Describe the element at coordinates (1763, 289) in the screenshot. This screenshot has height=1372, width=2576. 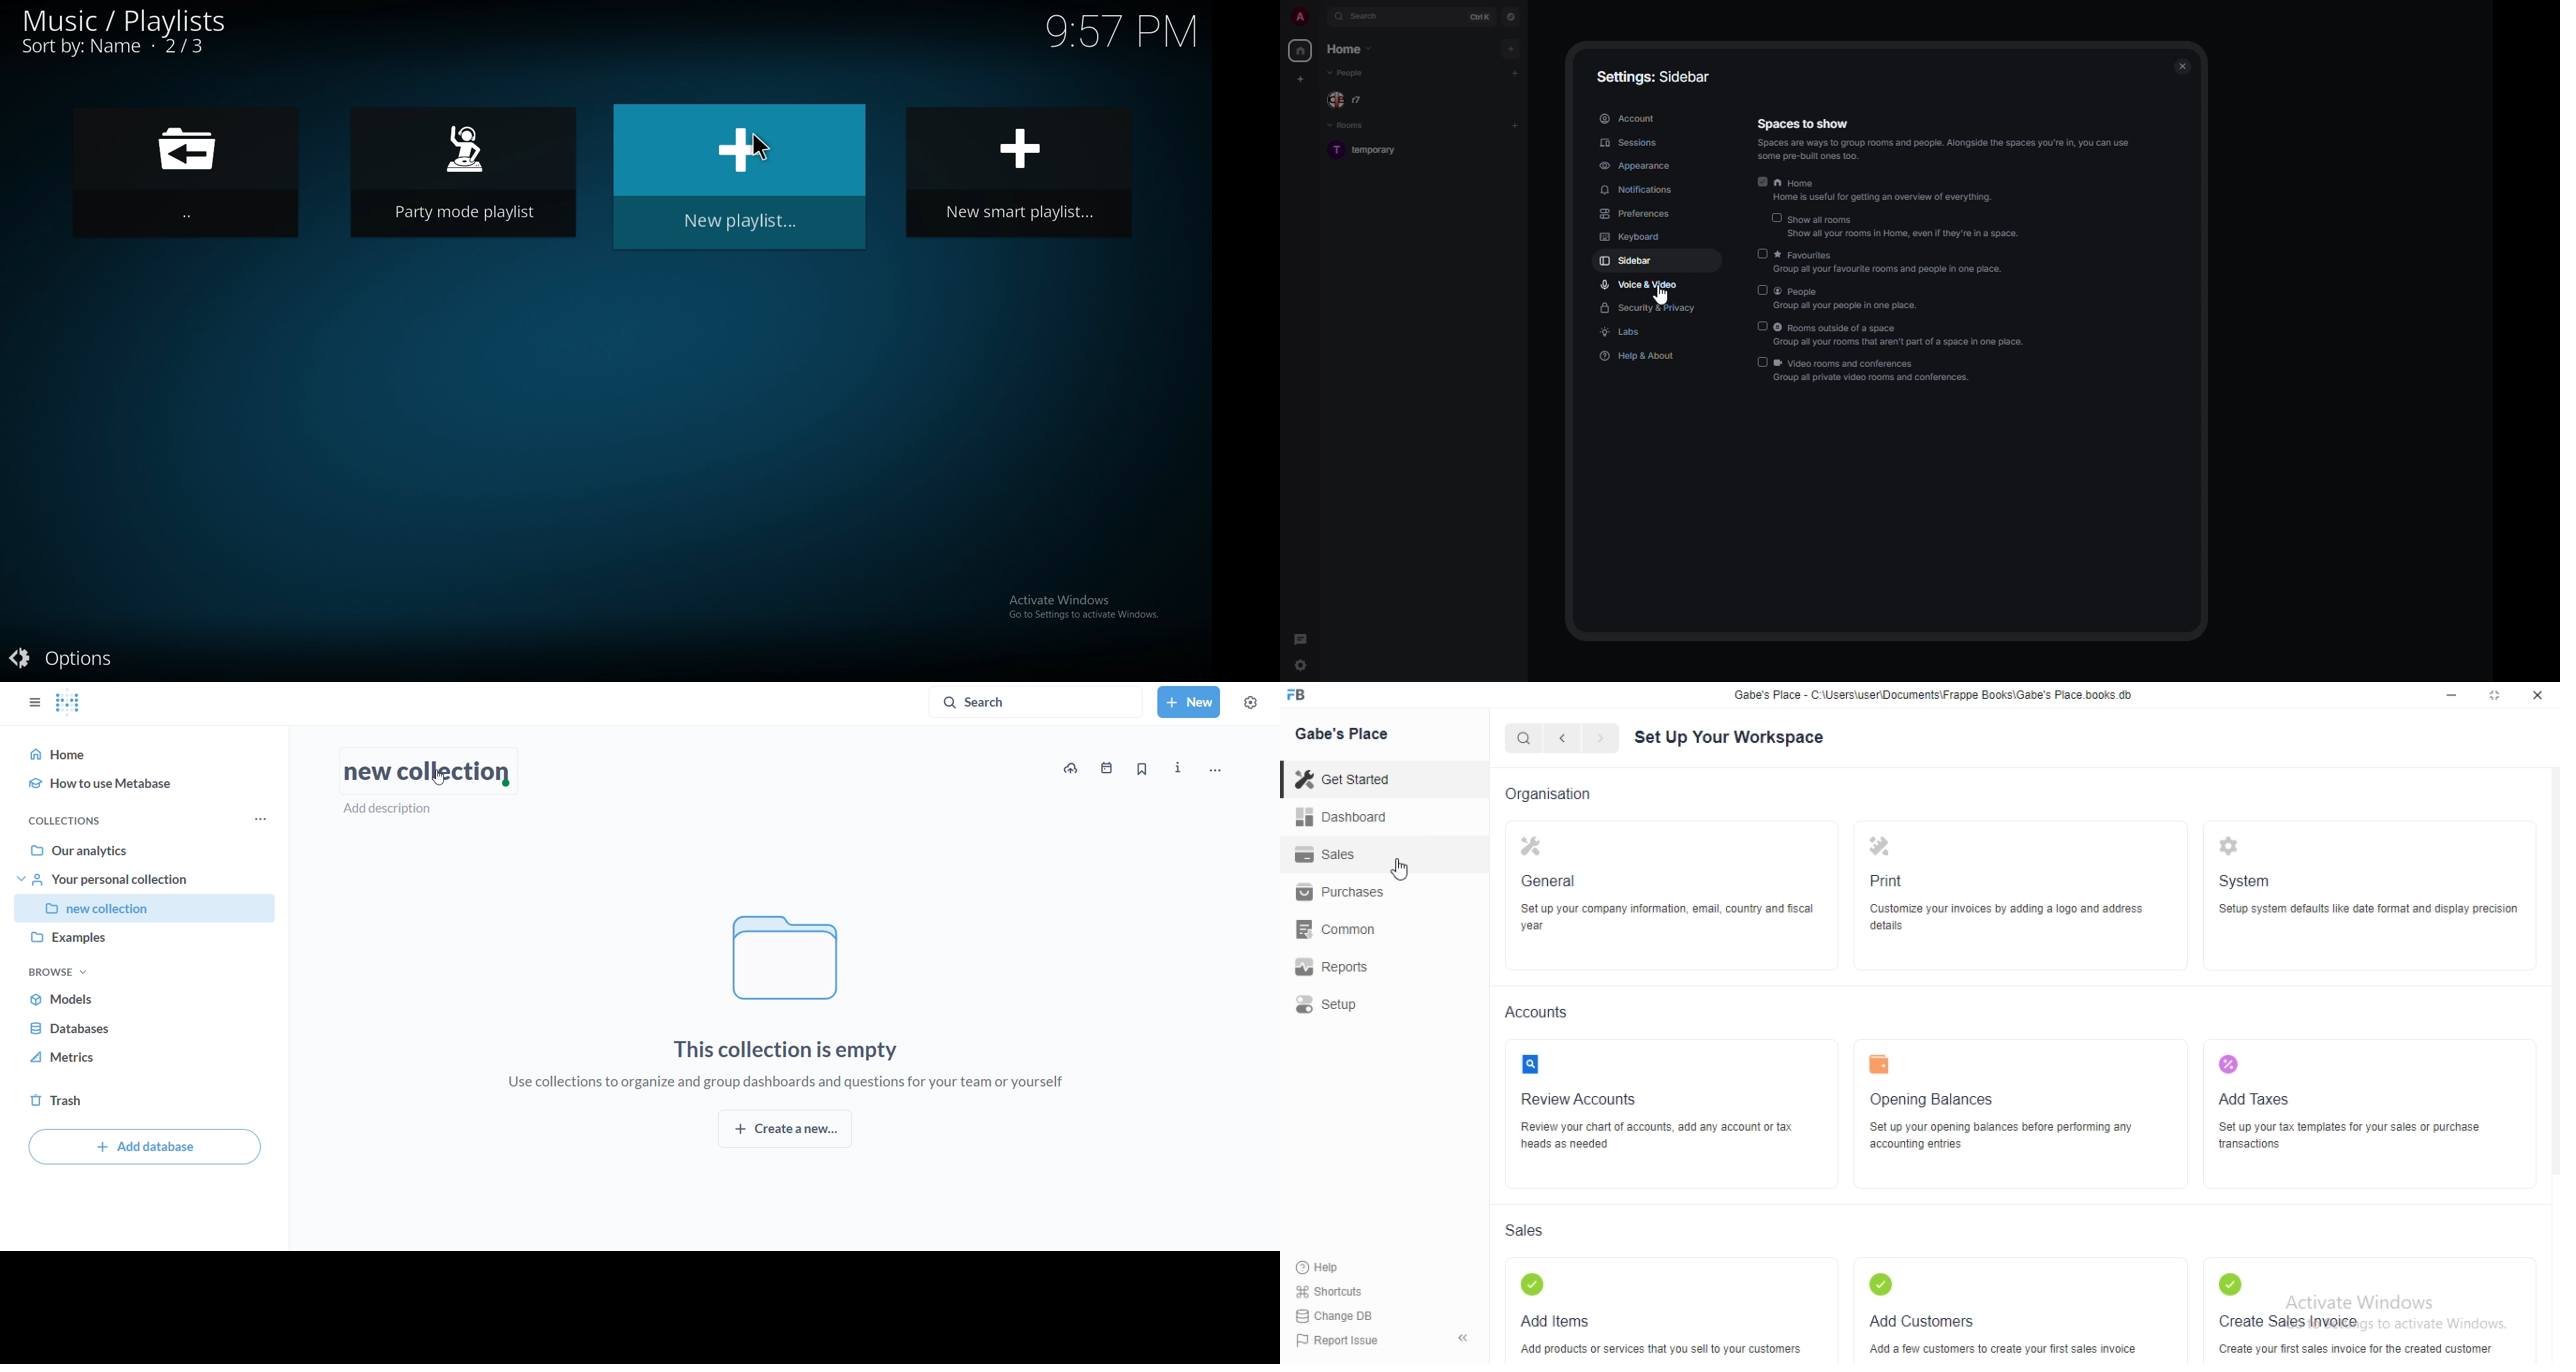
I see `disabled` at that location.